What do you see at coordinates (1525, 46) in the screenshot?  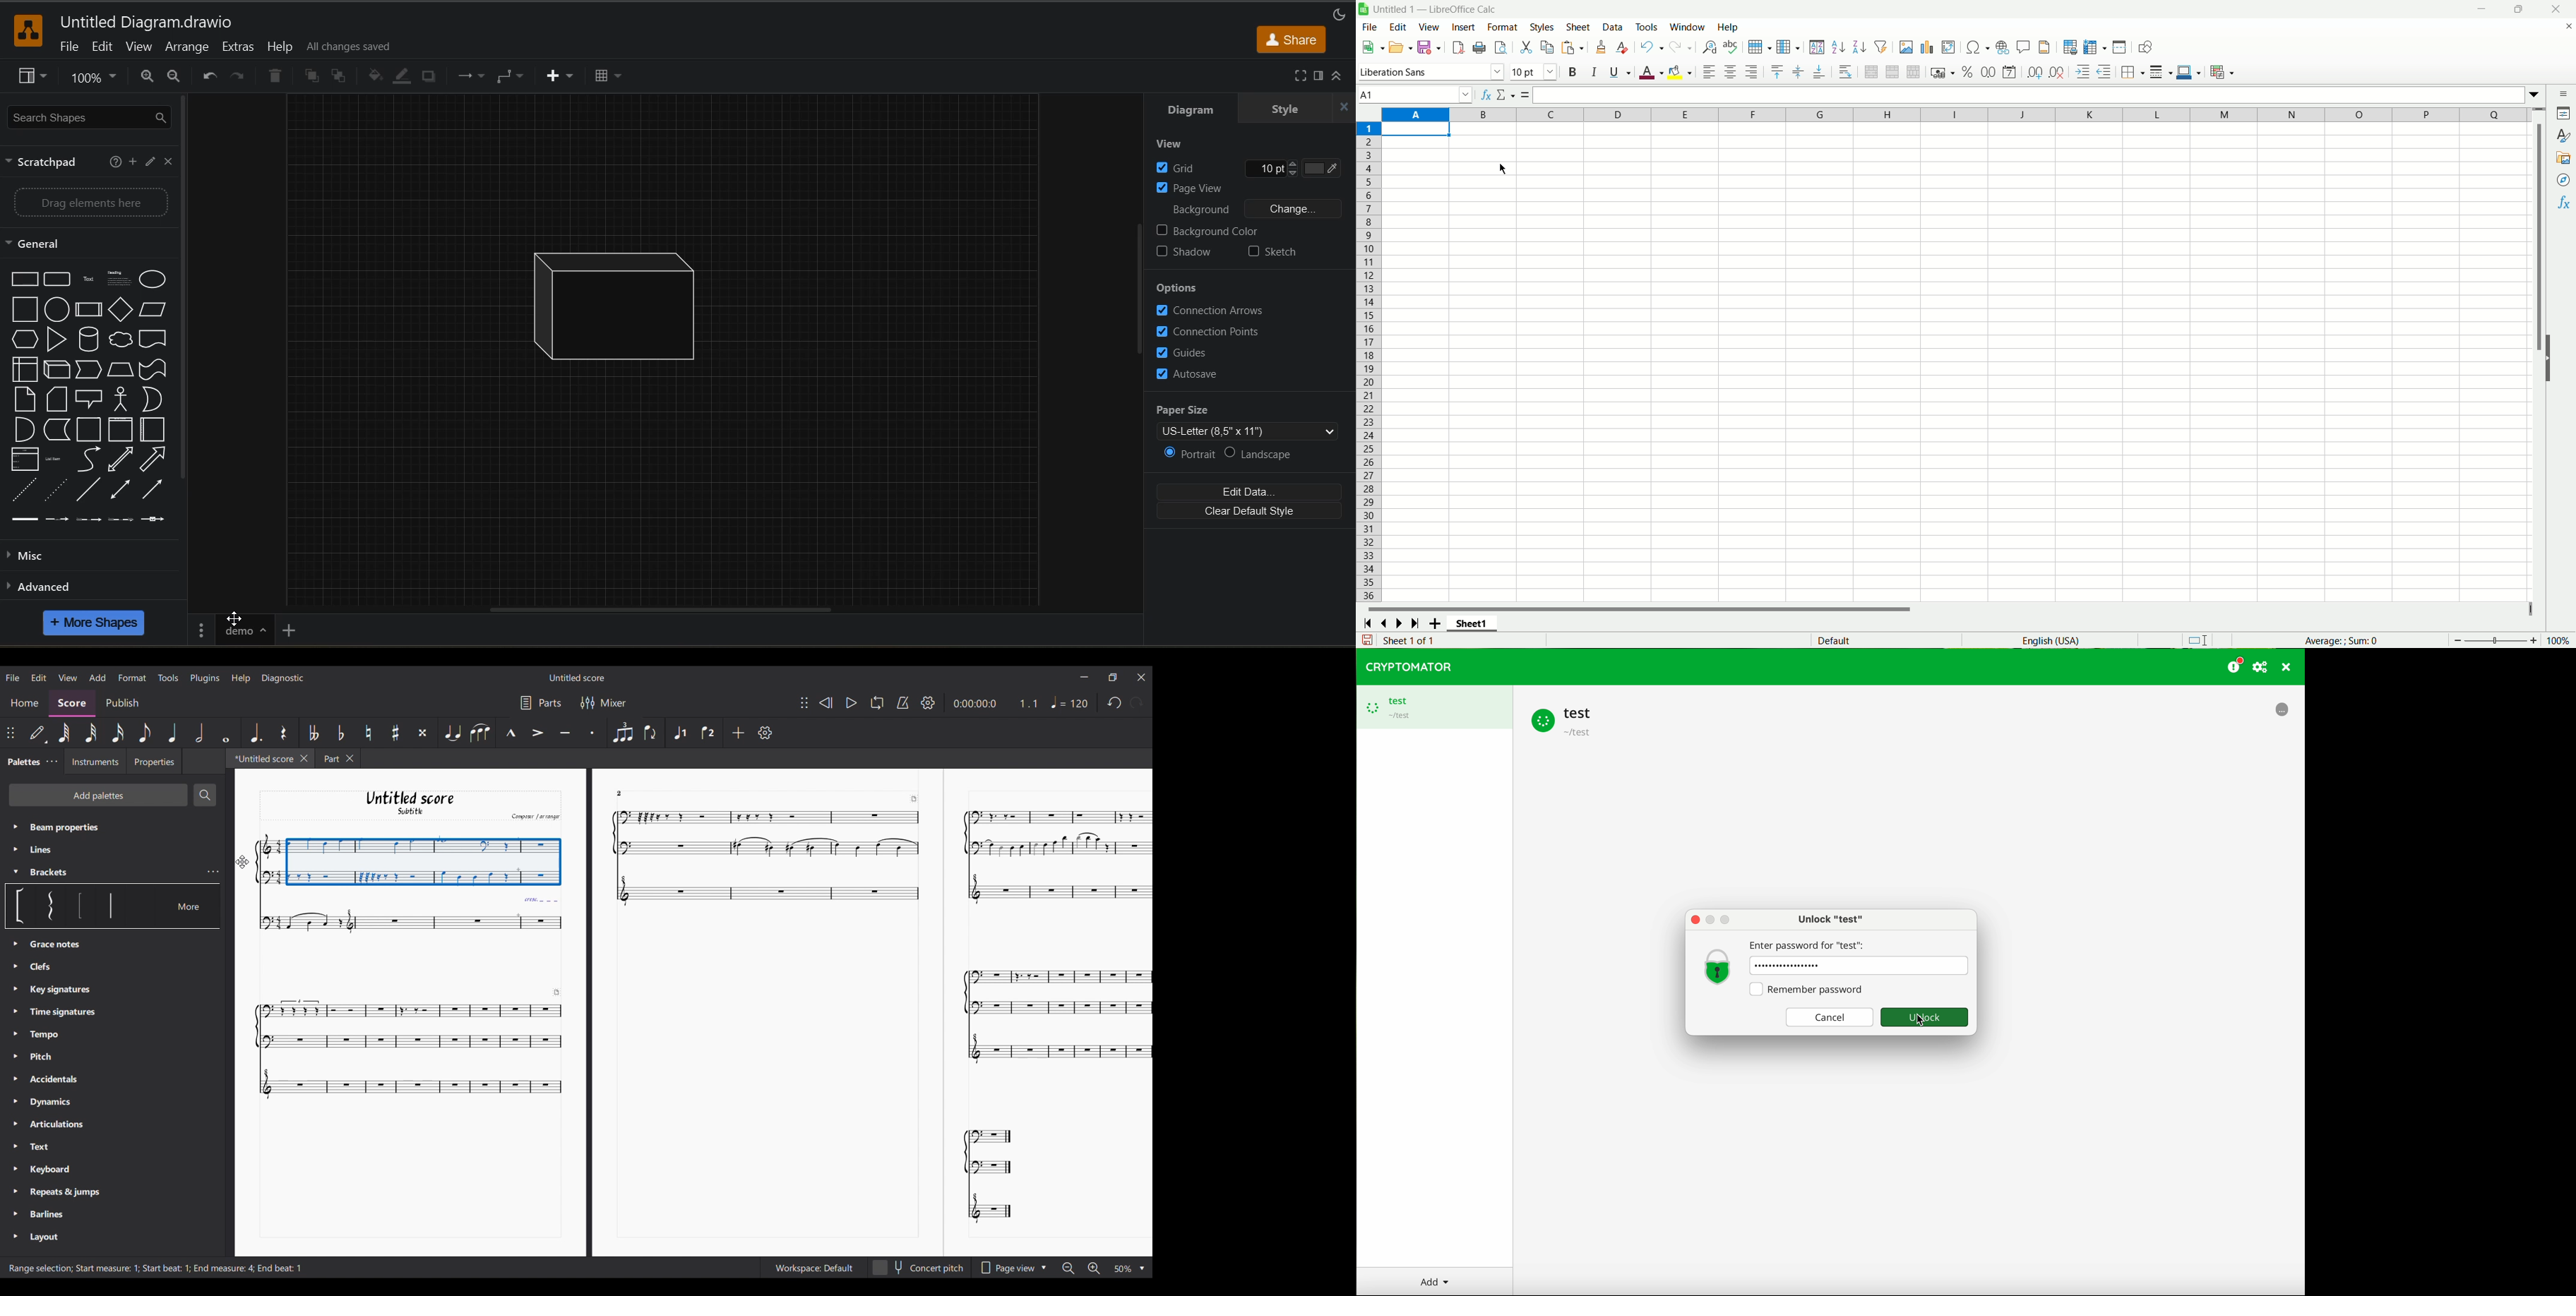 I see `cut` at bounding box center [1525, 46].